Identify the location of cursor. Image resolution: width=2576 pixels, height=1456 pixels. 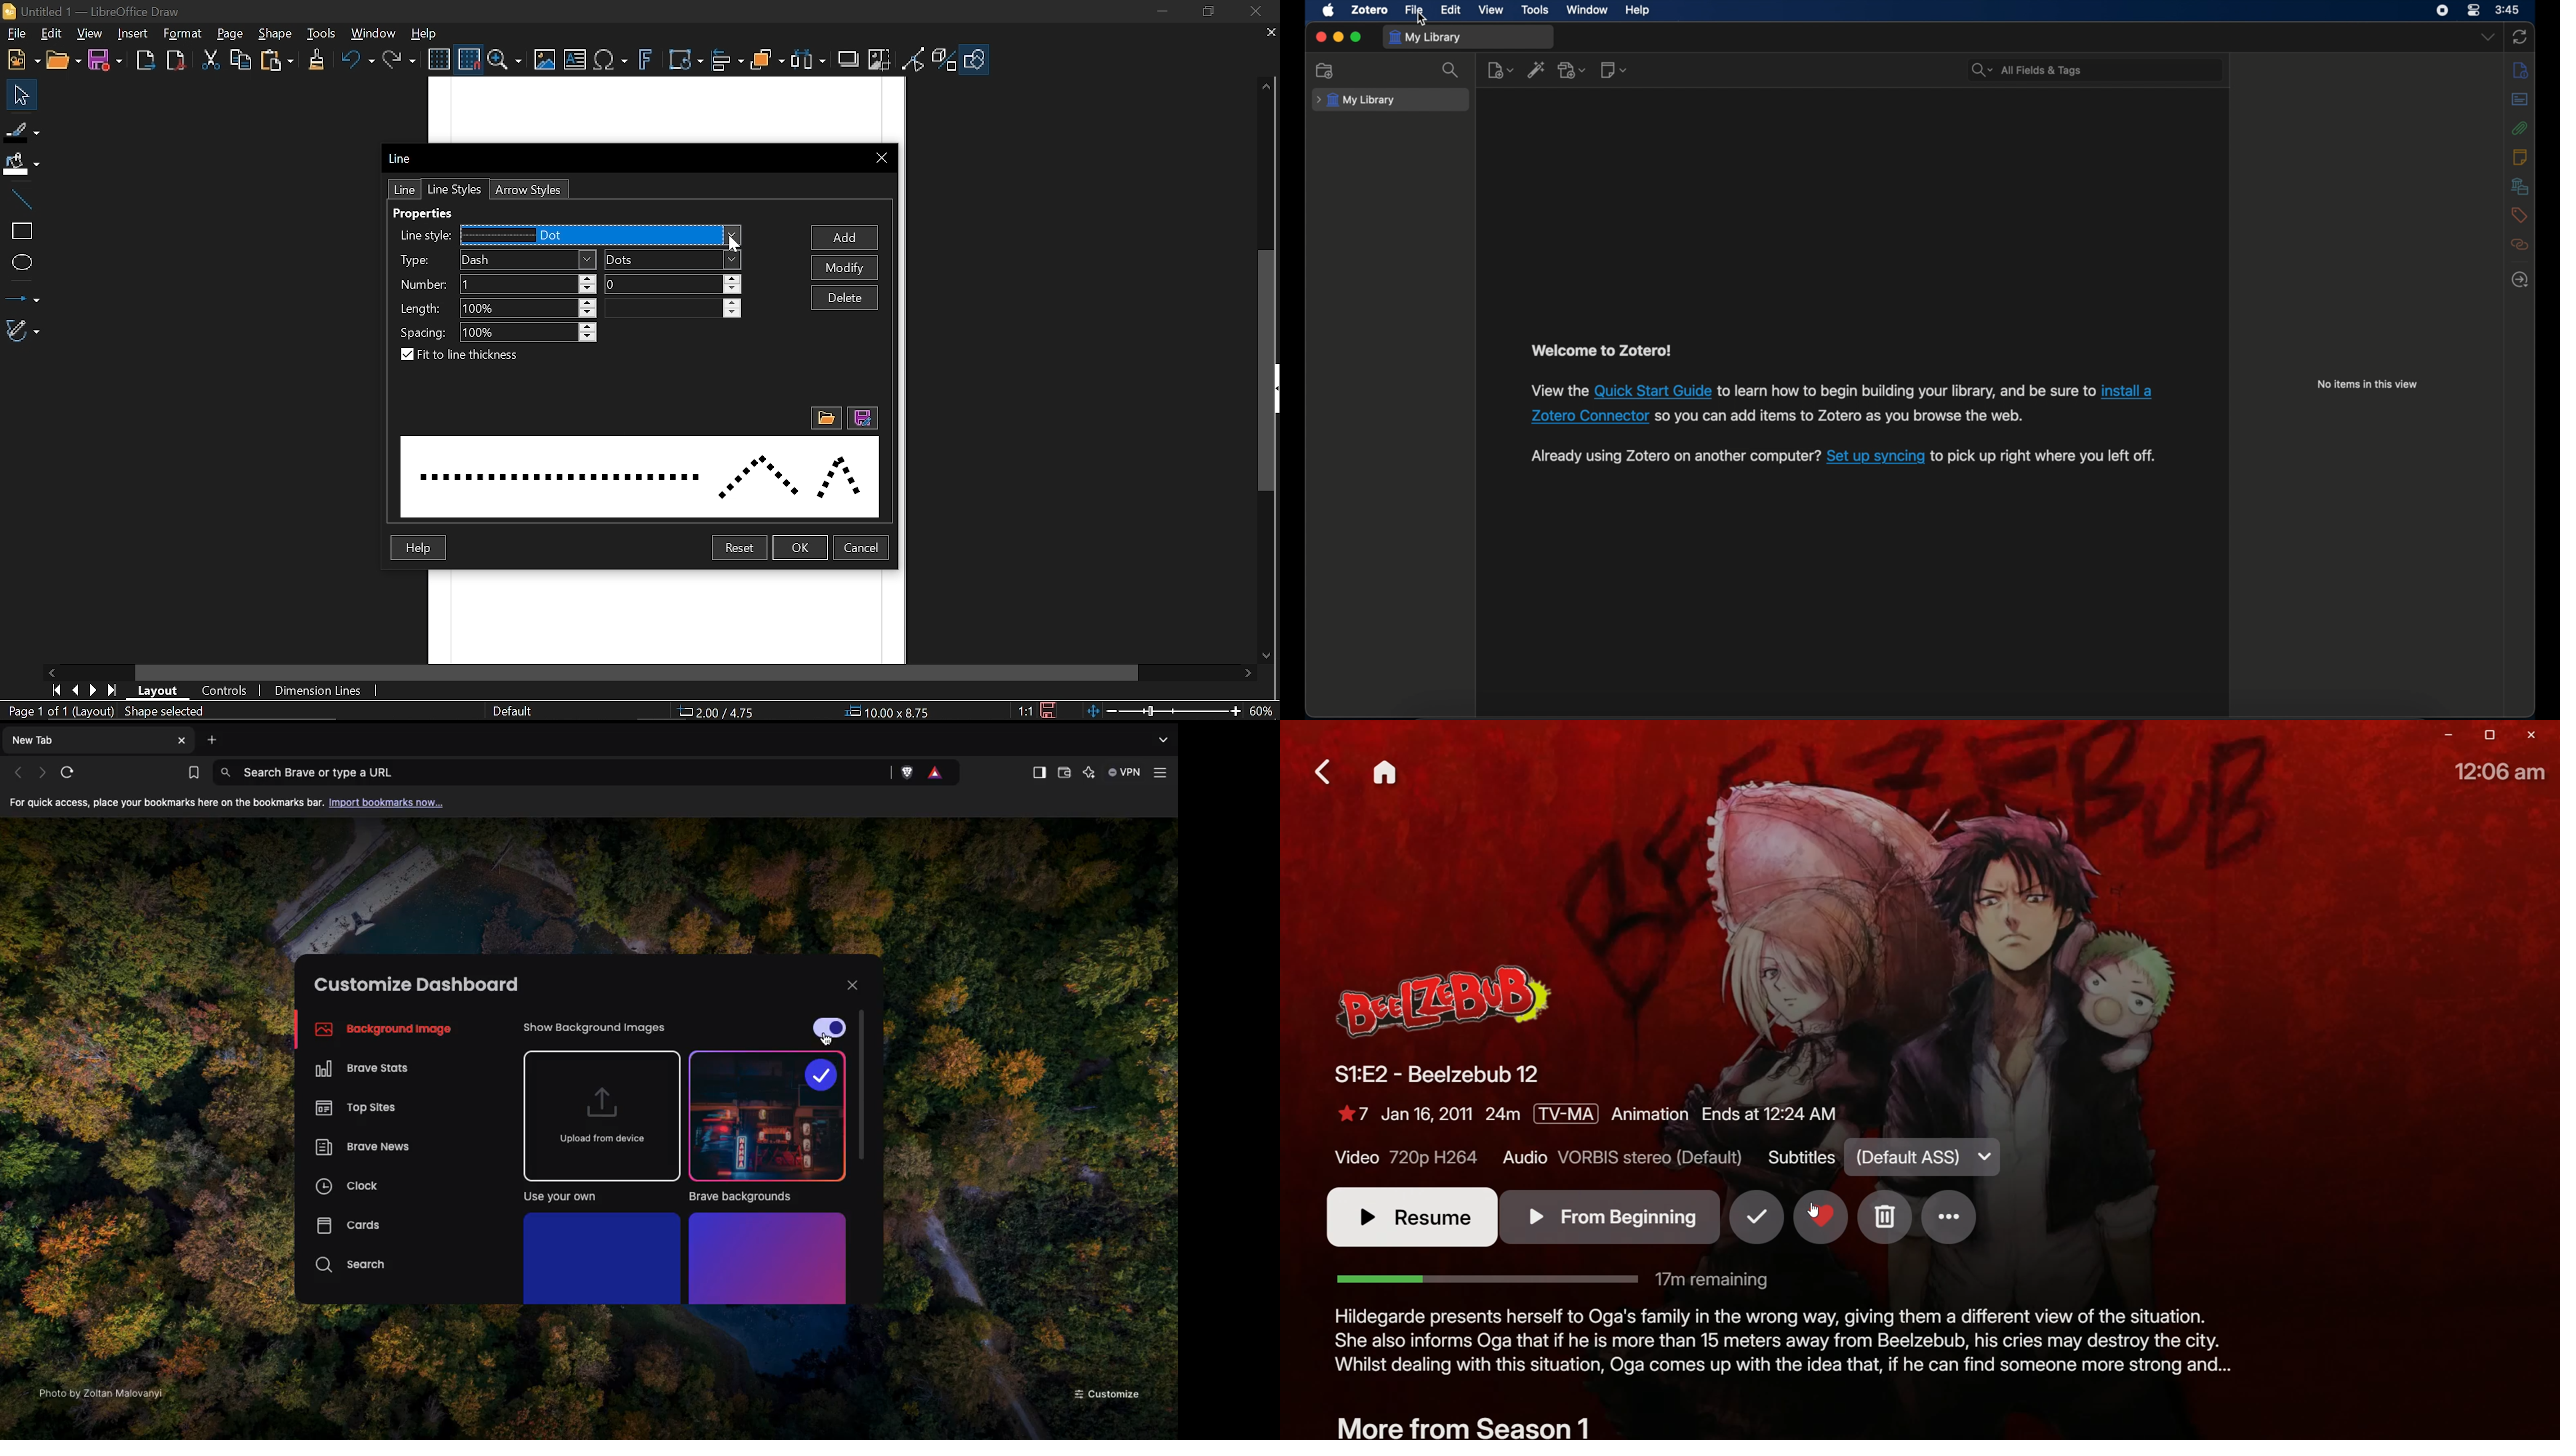
(736, 243).